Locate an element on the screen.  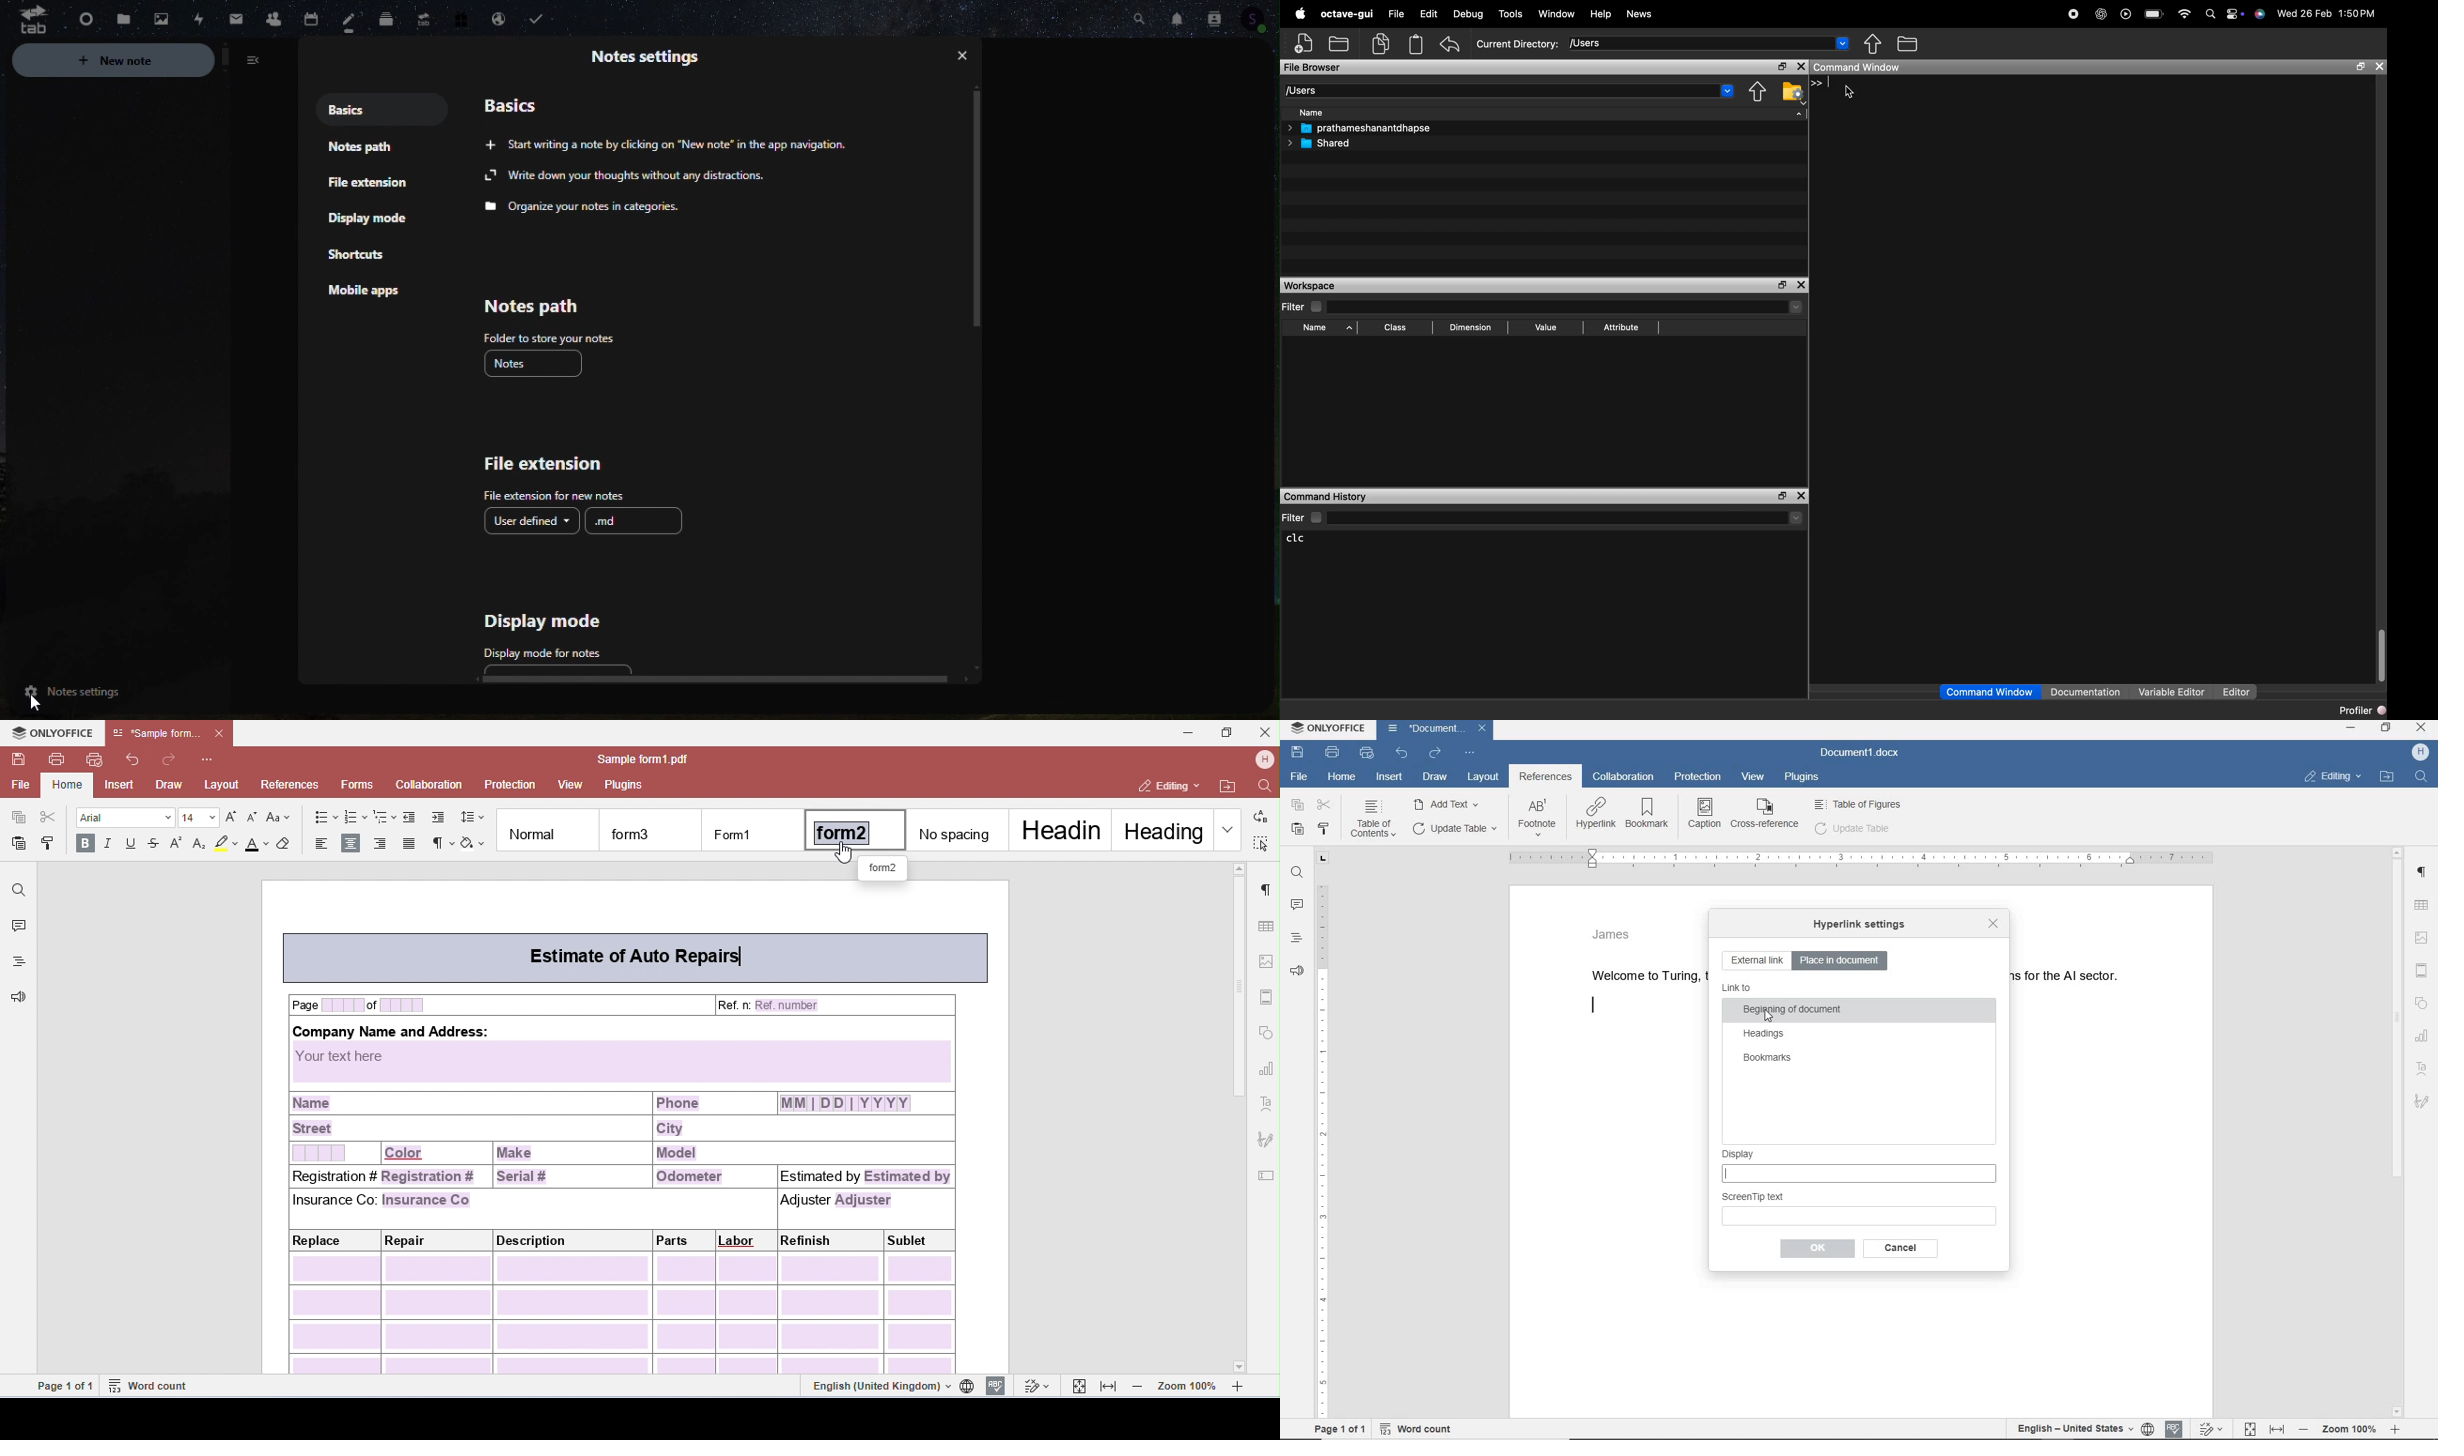
basics is located at coordinates (510, 102).